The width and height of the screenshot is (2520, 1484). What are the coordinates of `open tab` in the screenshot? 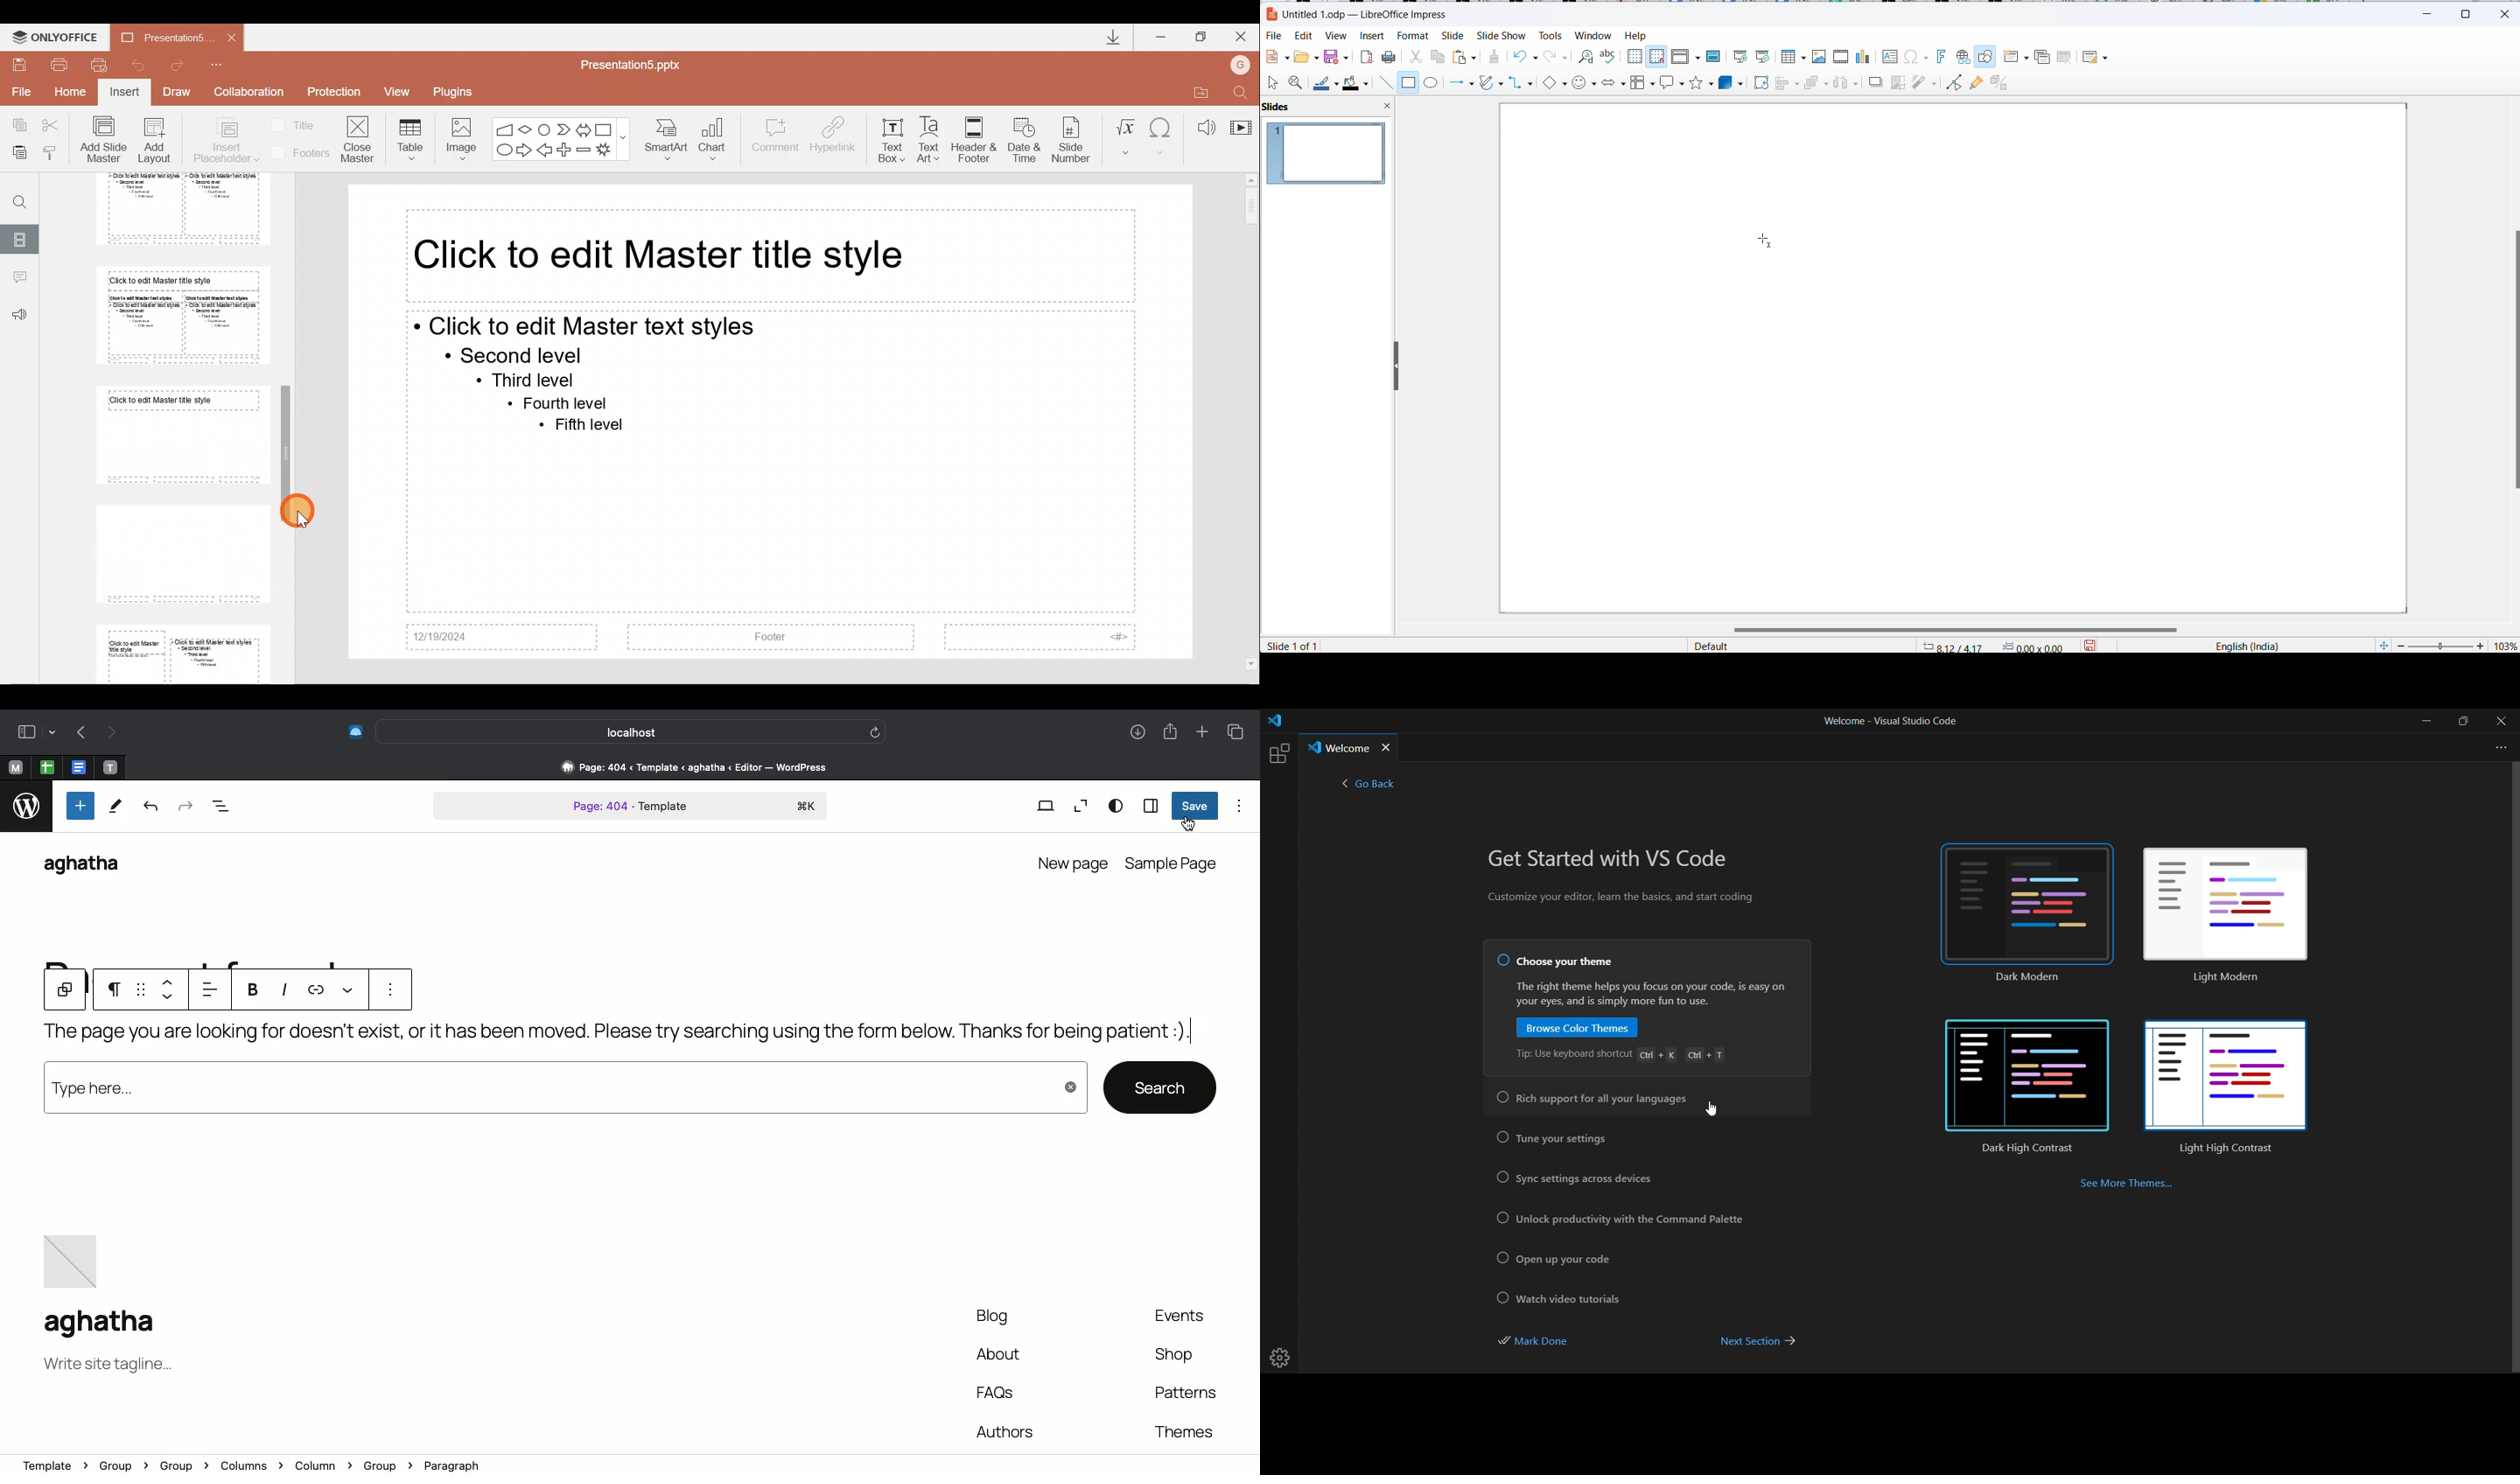 It's located at (15, 768).